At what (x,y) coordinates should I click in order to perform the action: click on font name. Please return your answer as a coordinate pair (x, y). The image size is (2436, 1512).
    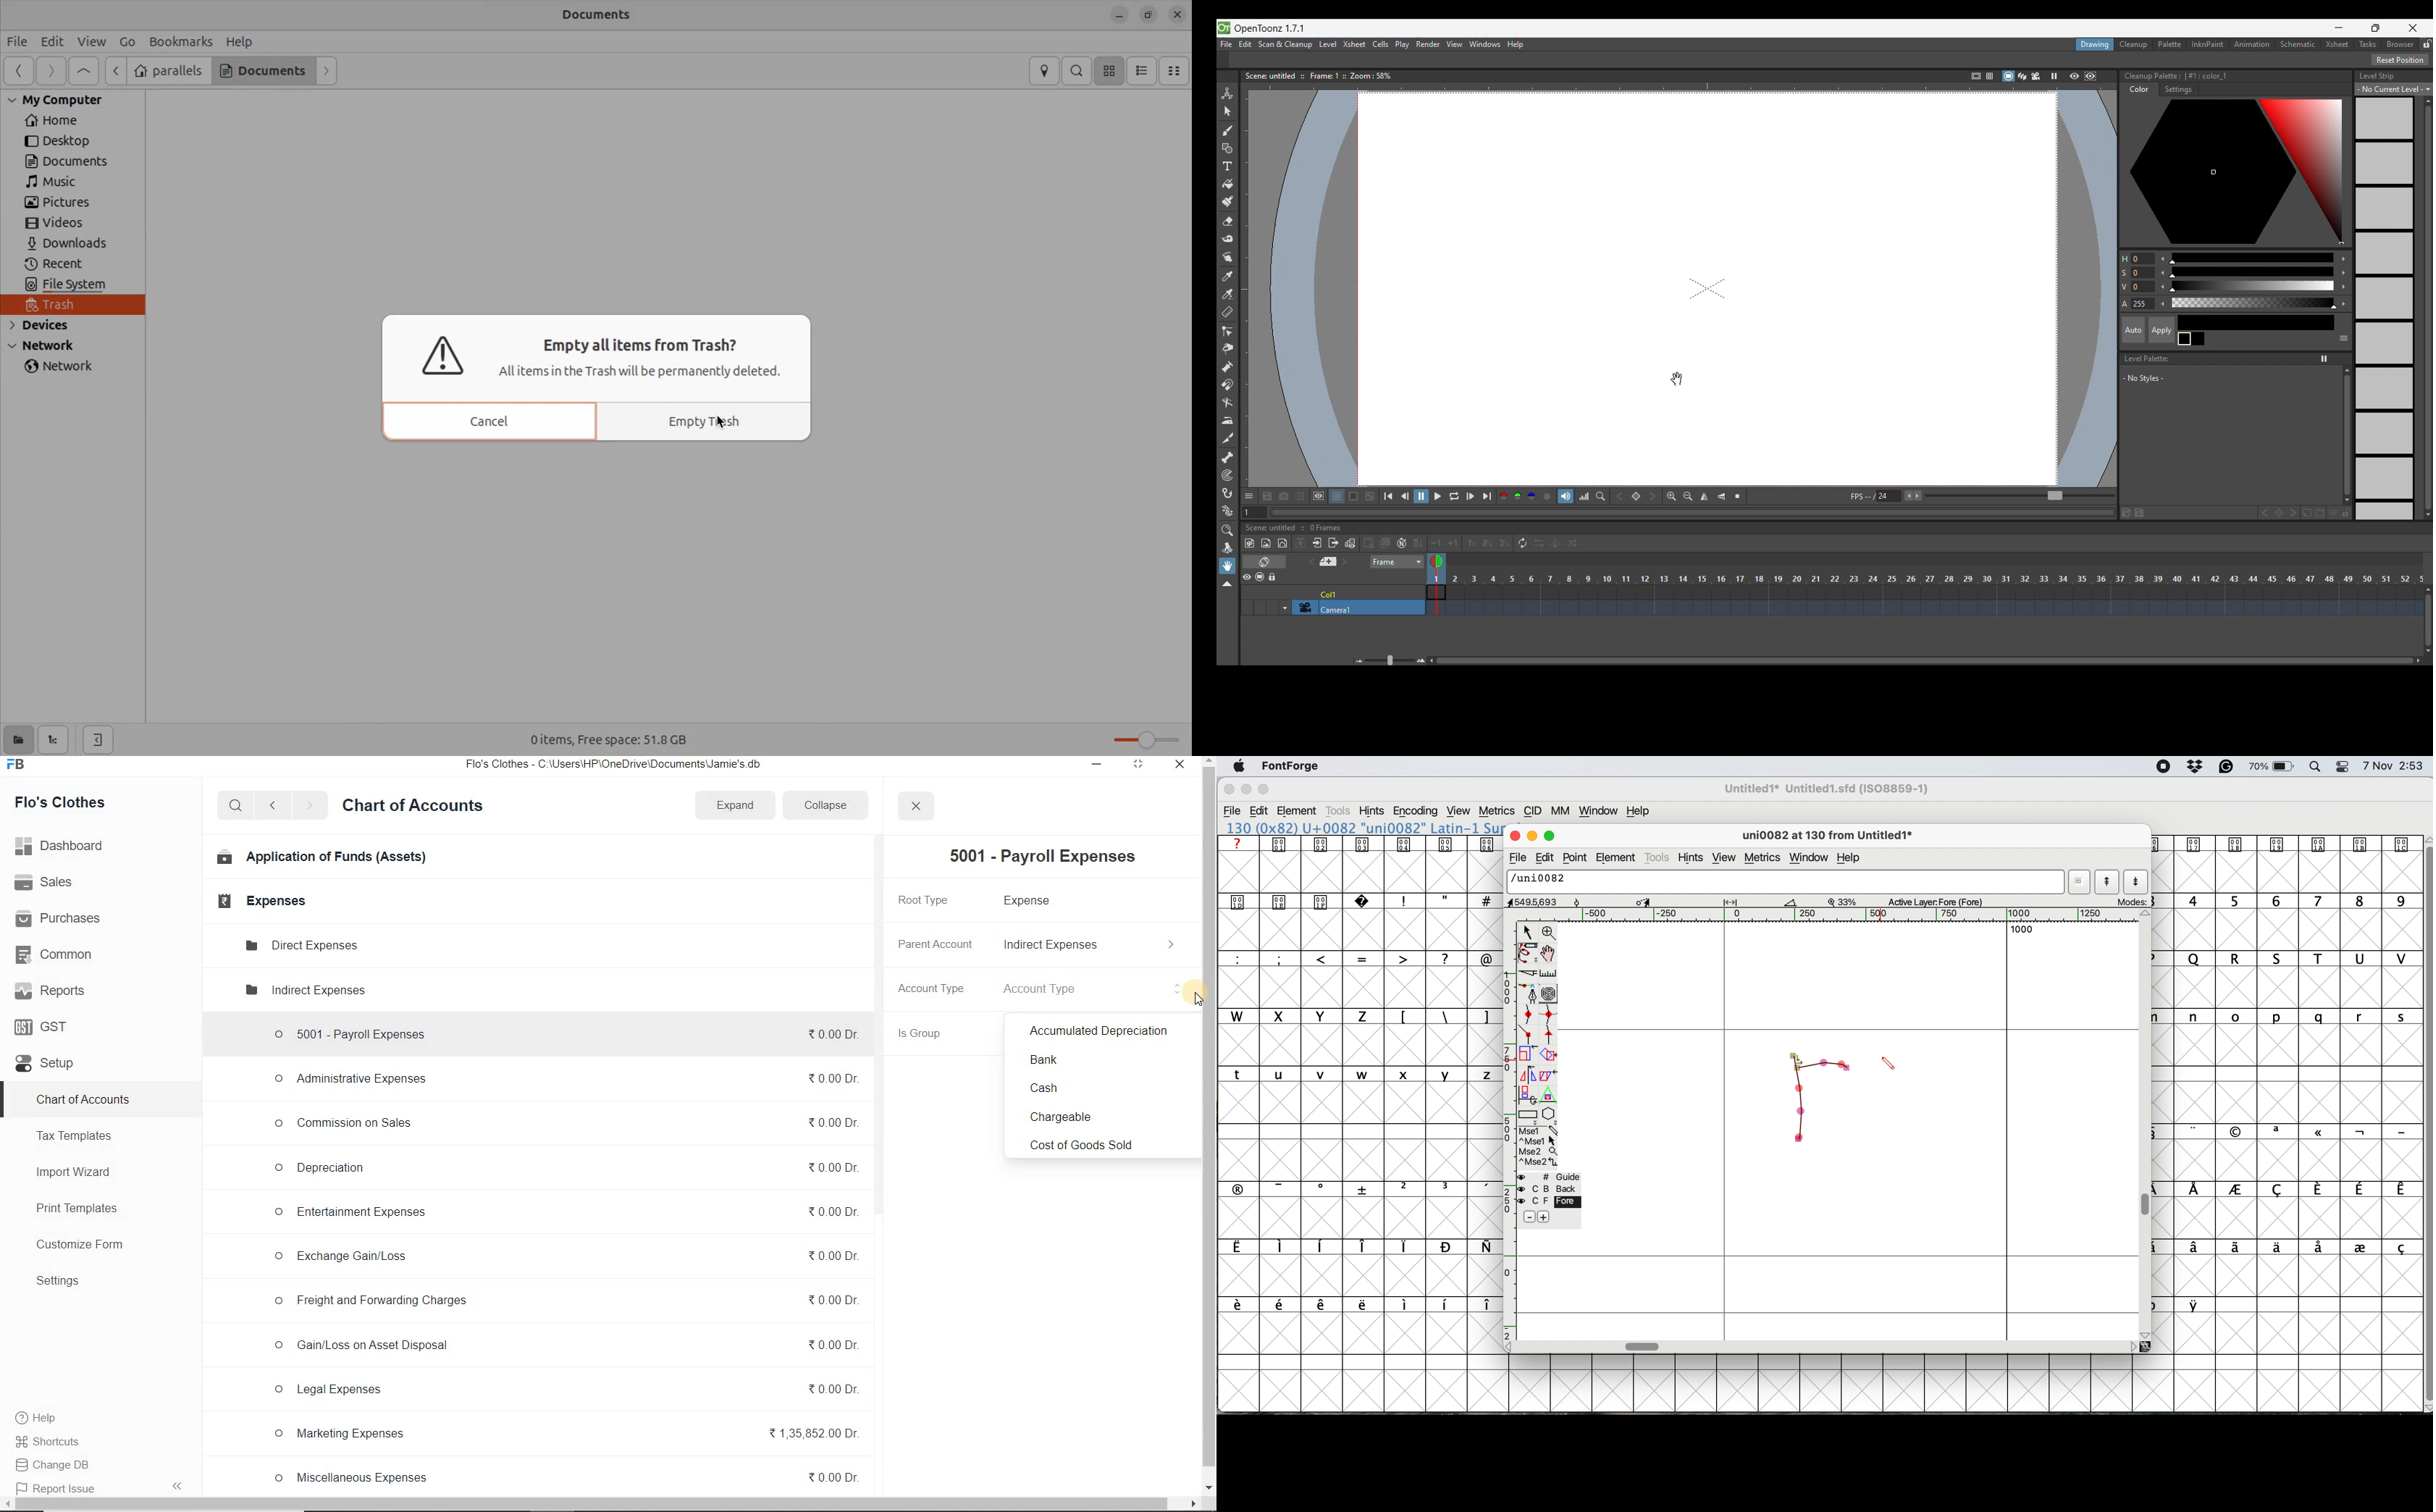
    Looking at the image, I should click on (1830, 789).